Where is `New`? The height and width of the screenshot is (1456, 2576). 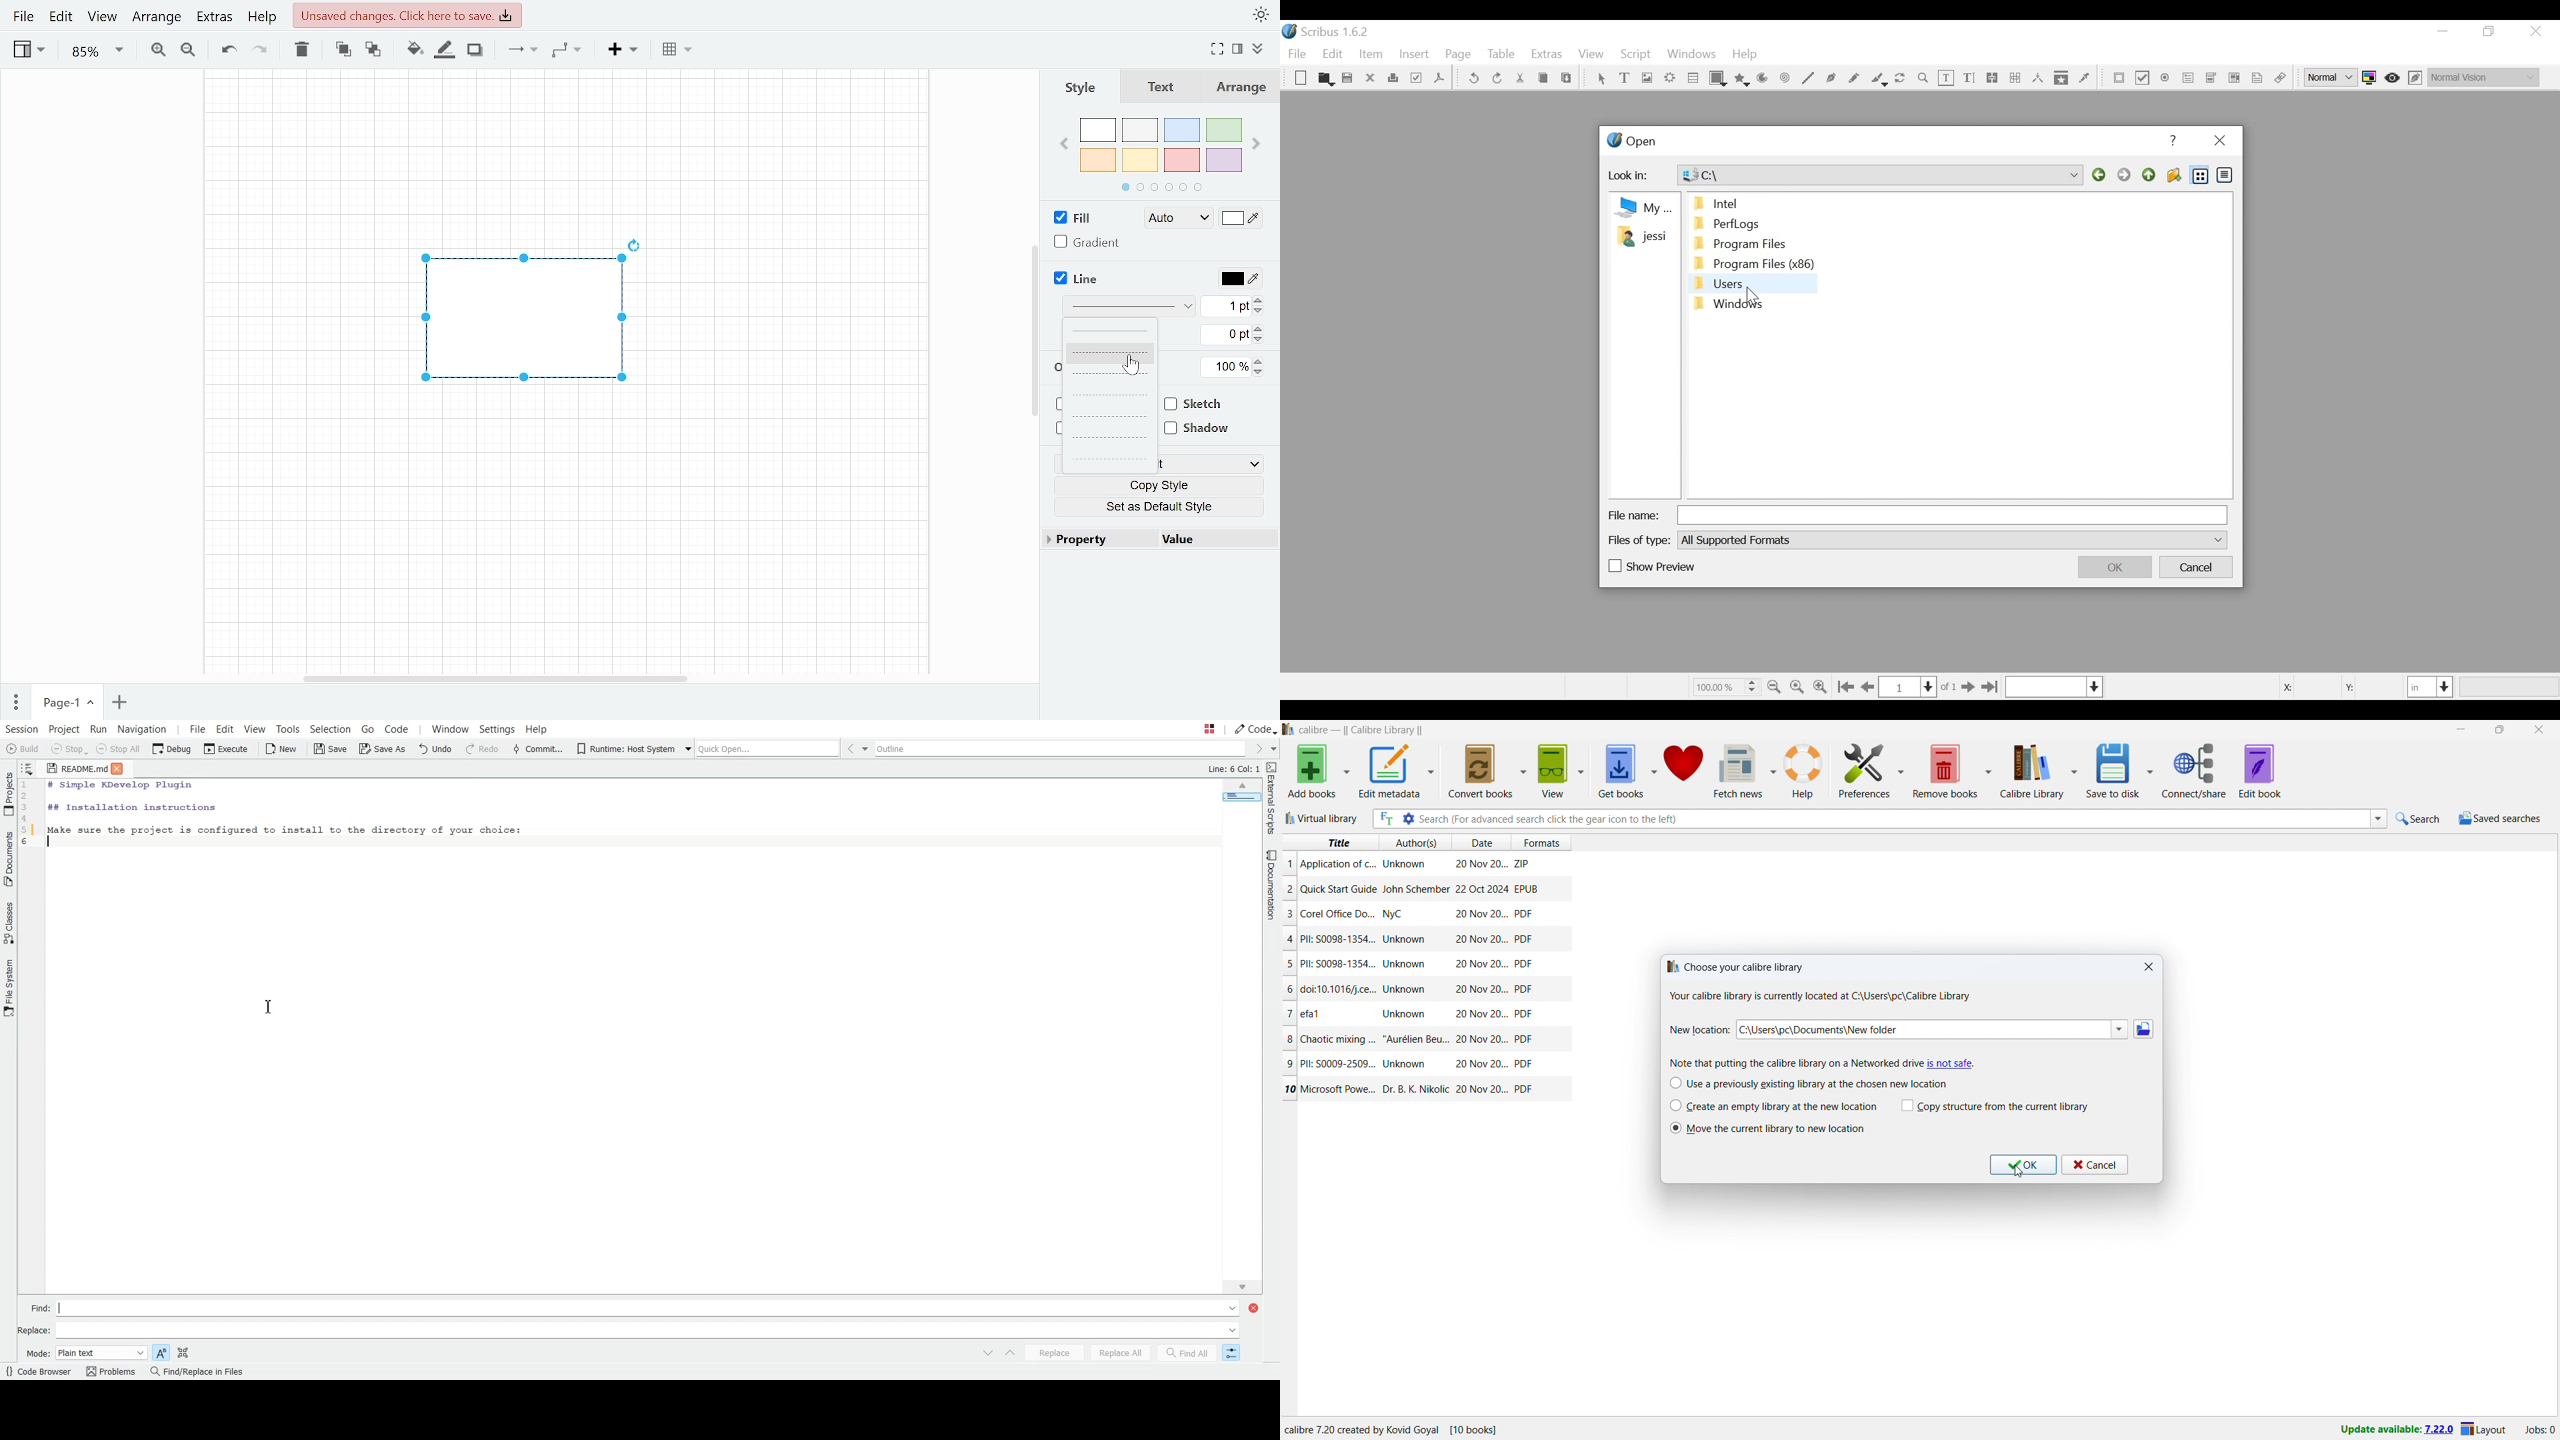 New is located at coordinates (282, 749).